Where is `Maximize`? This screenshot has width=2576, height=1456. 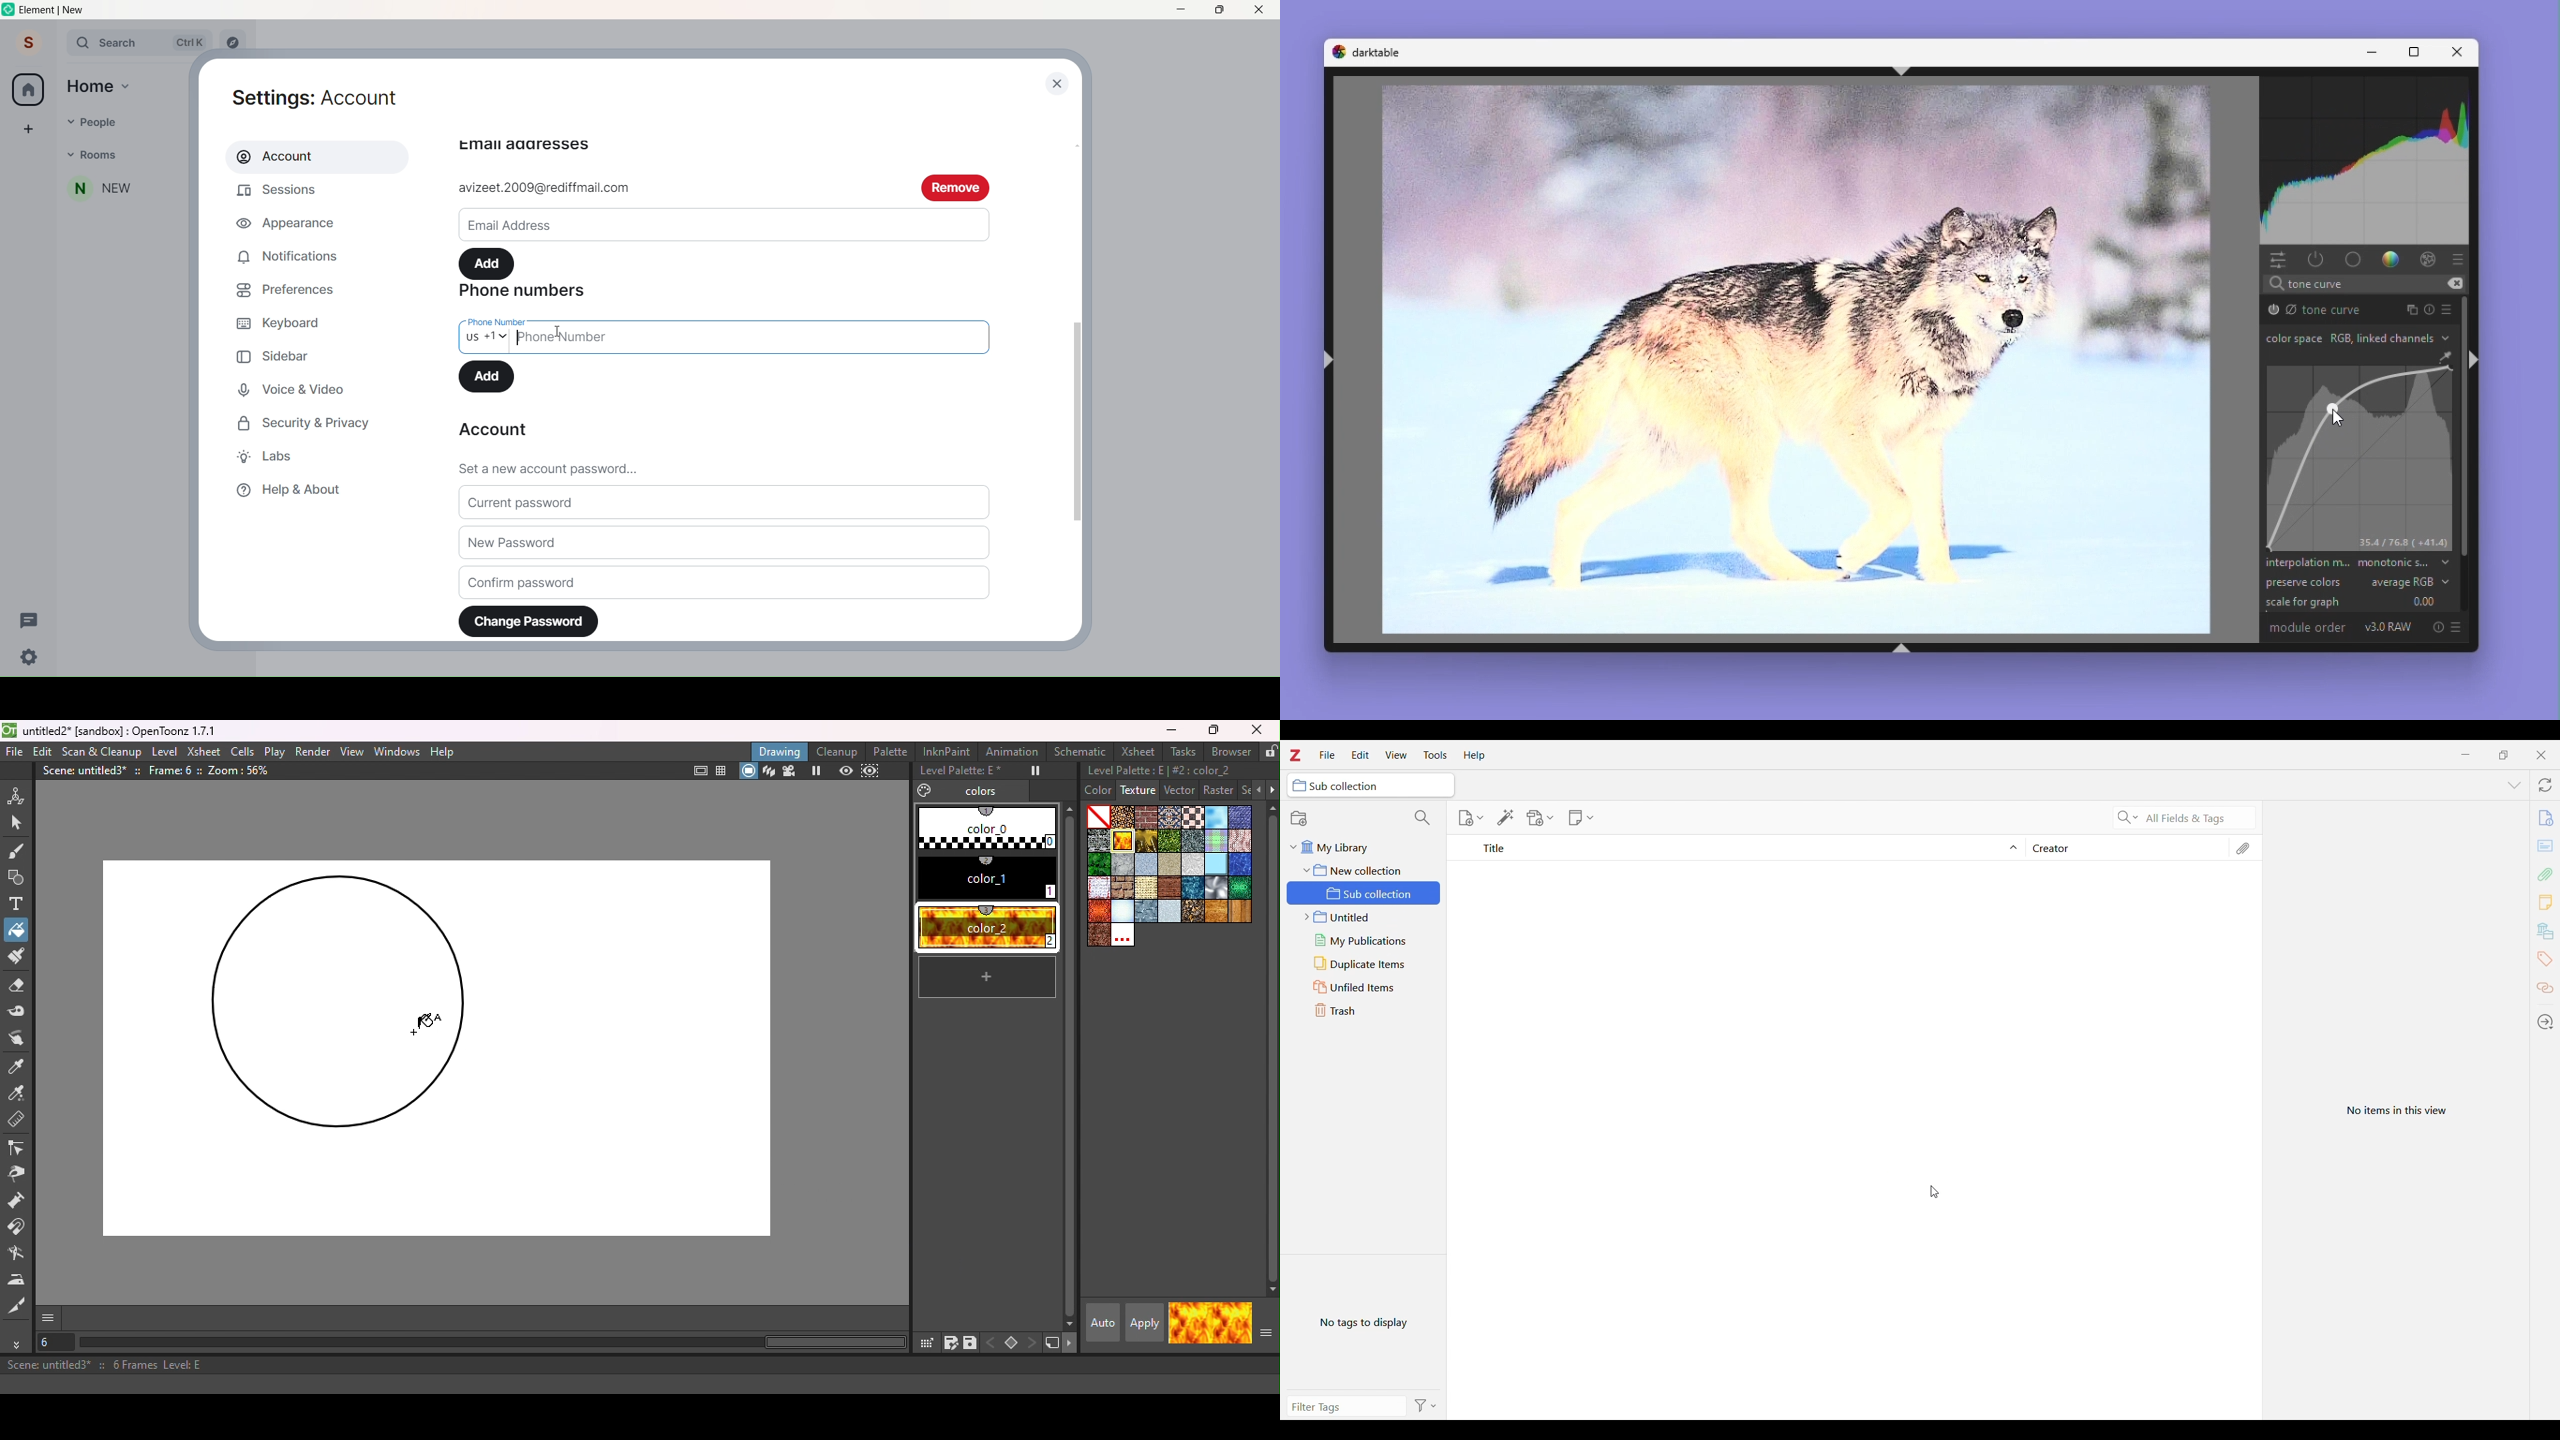
Maximize is located at coordinates (1210, 730).